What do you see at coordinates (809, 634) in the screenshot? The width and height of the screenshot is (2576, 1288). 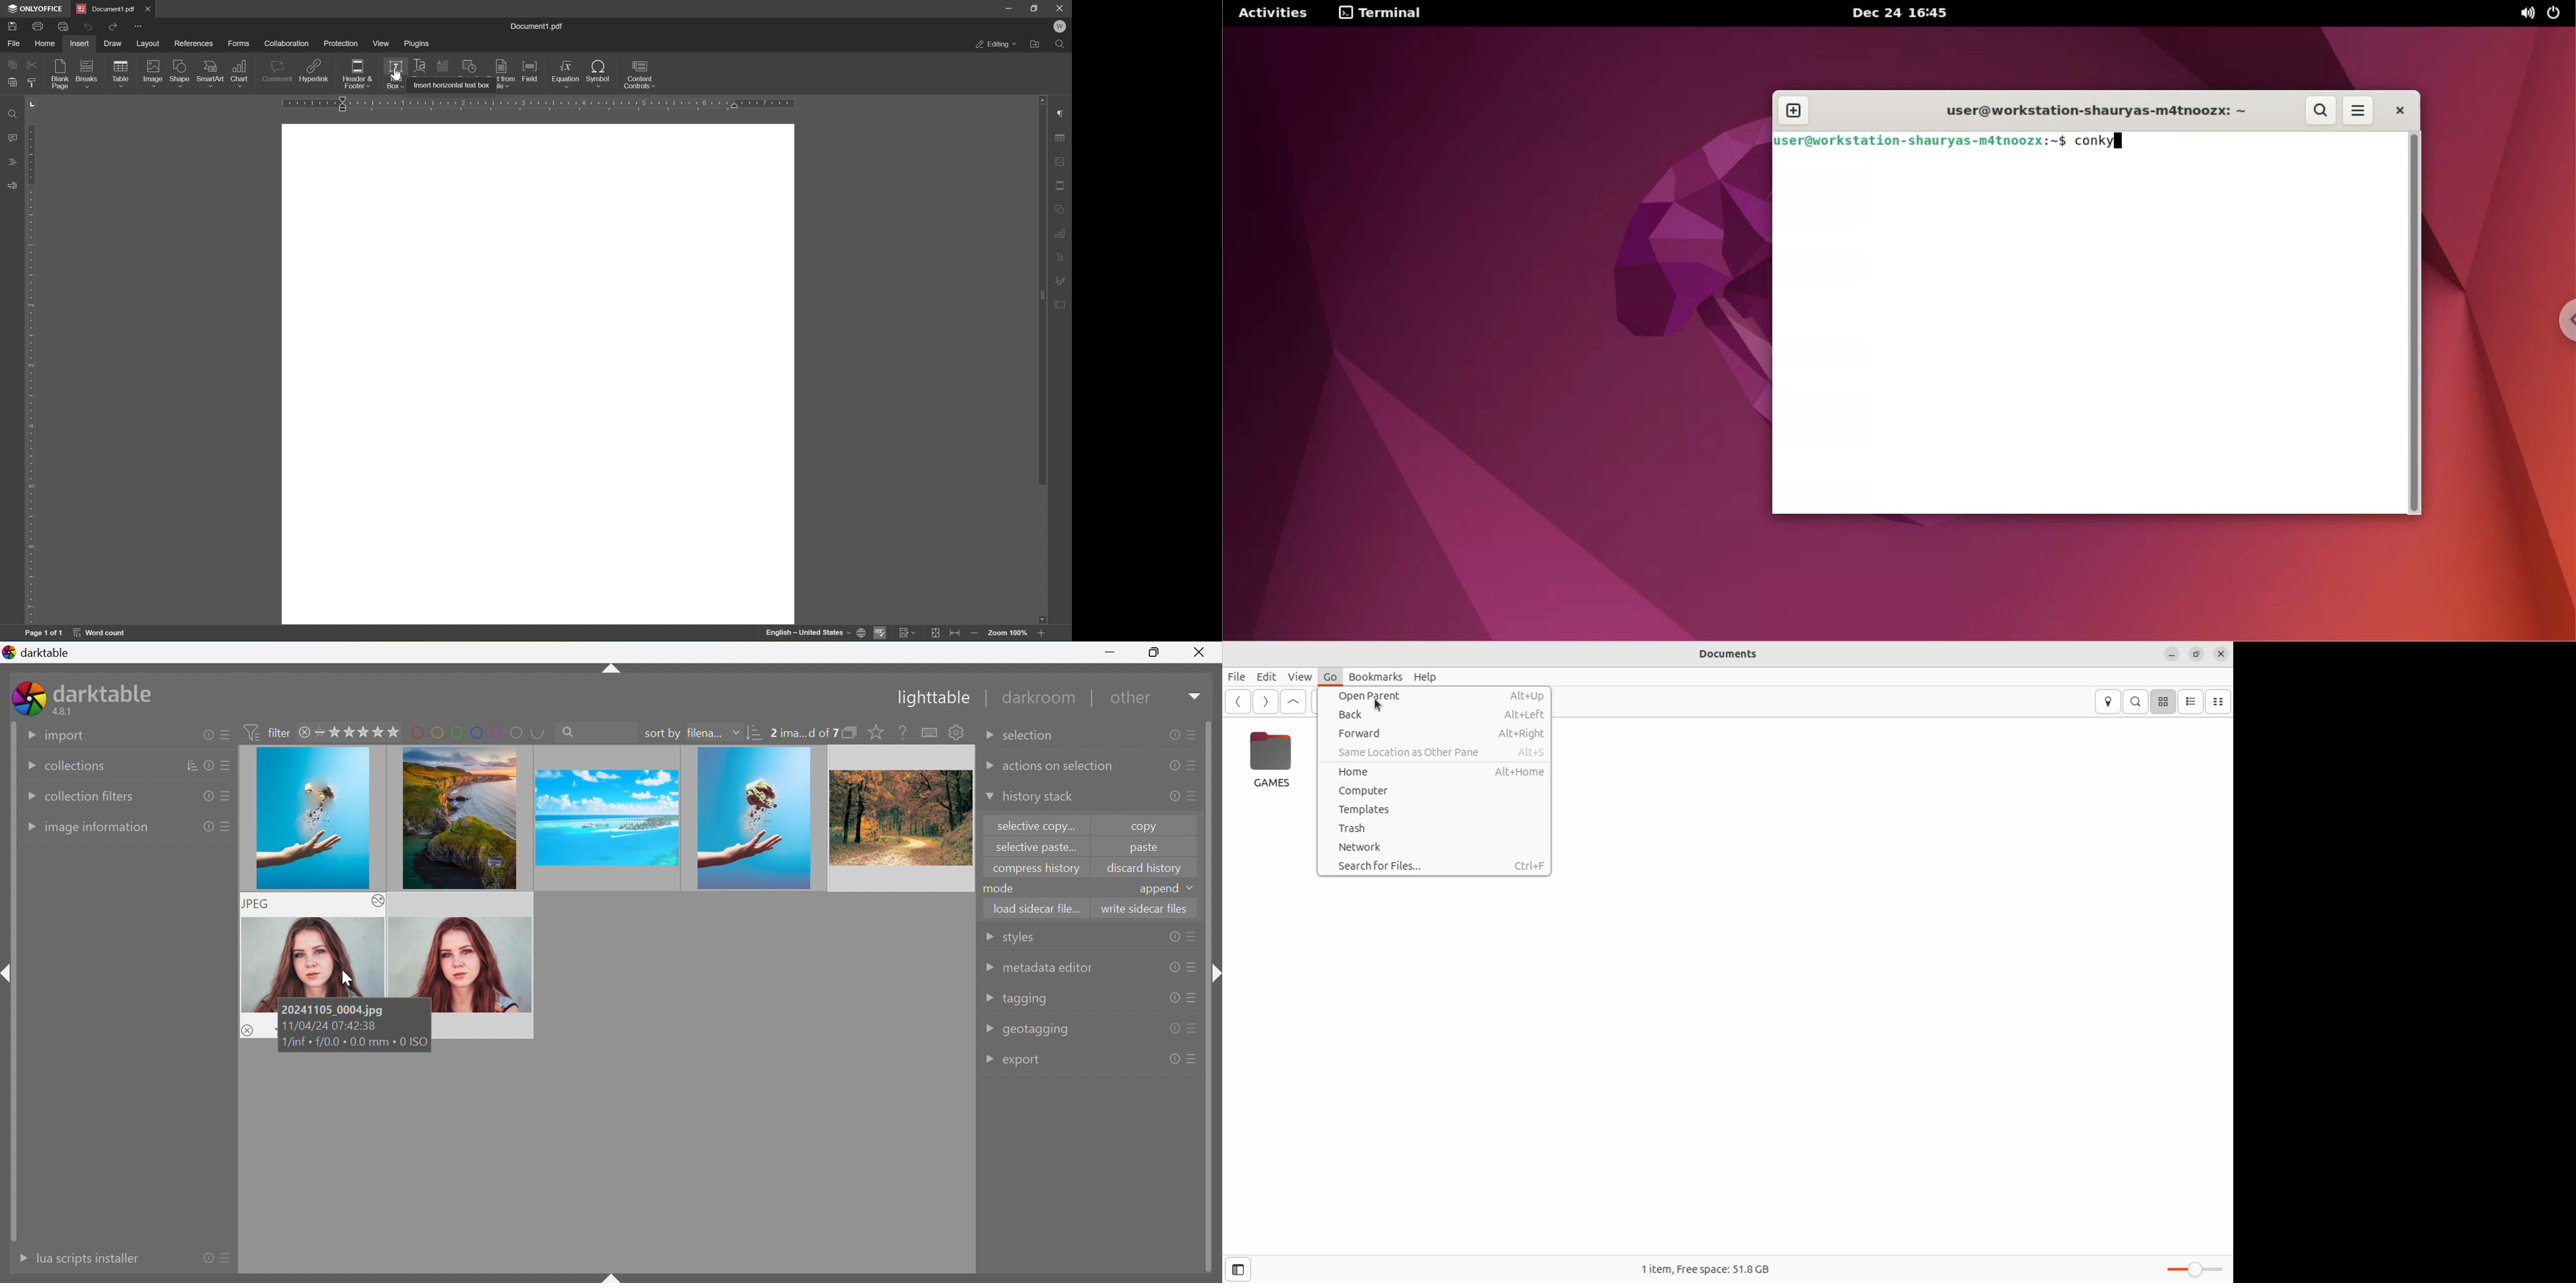 I see `english - united states` at bounding box center [809, 634].